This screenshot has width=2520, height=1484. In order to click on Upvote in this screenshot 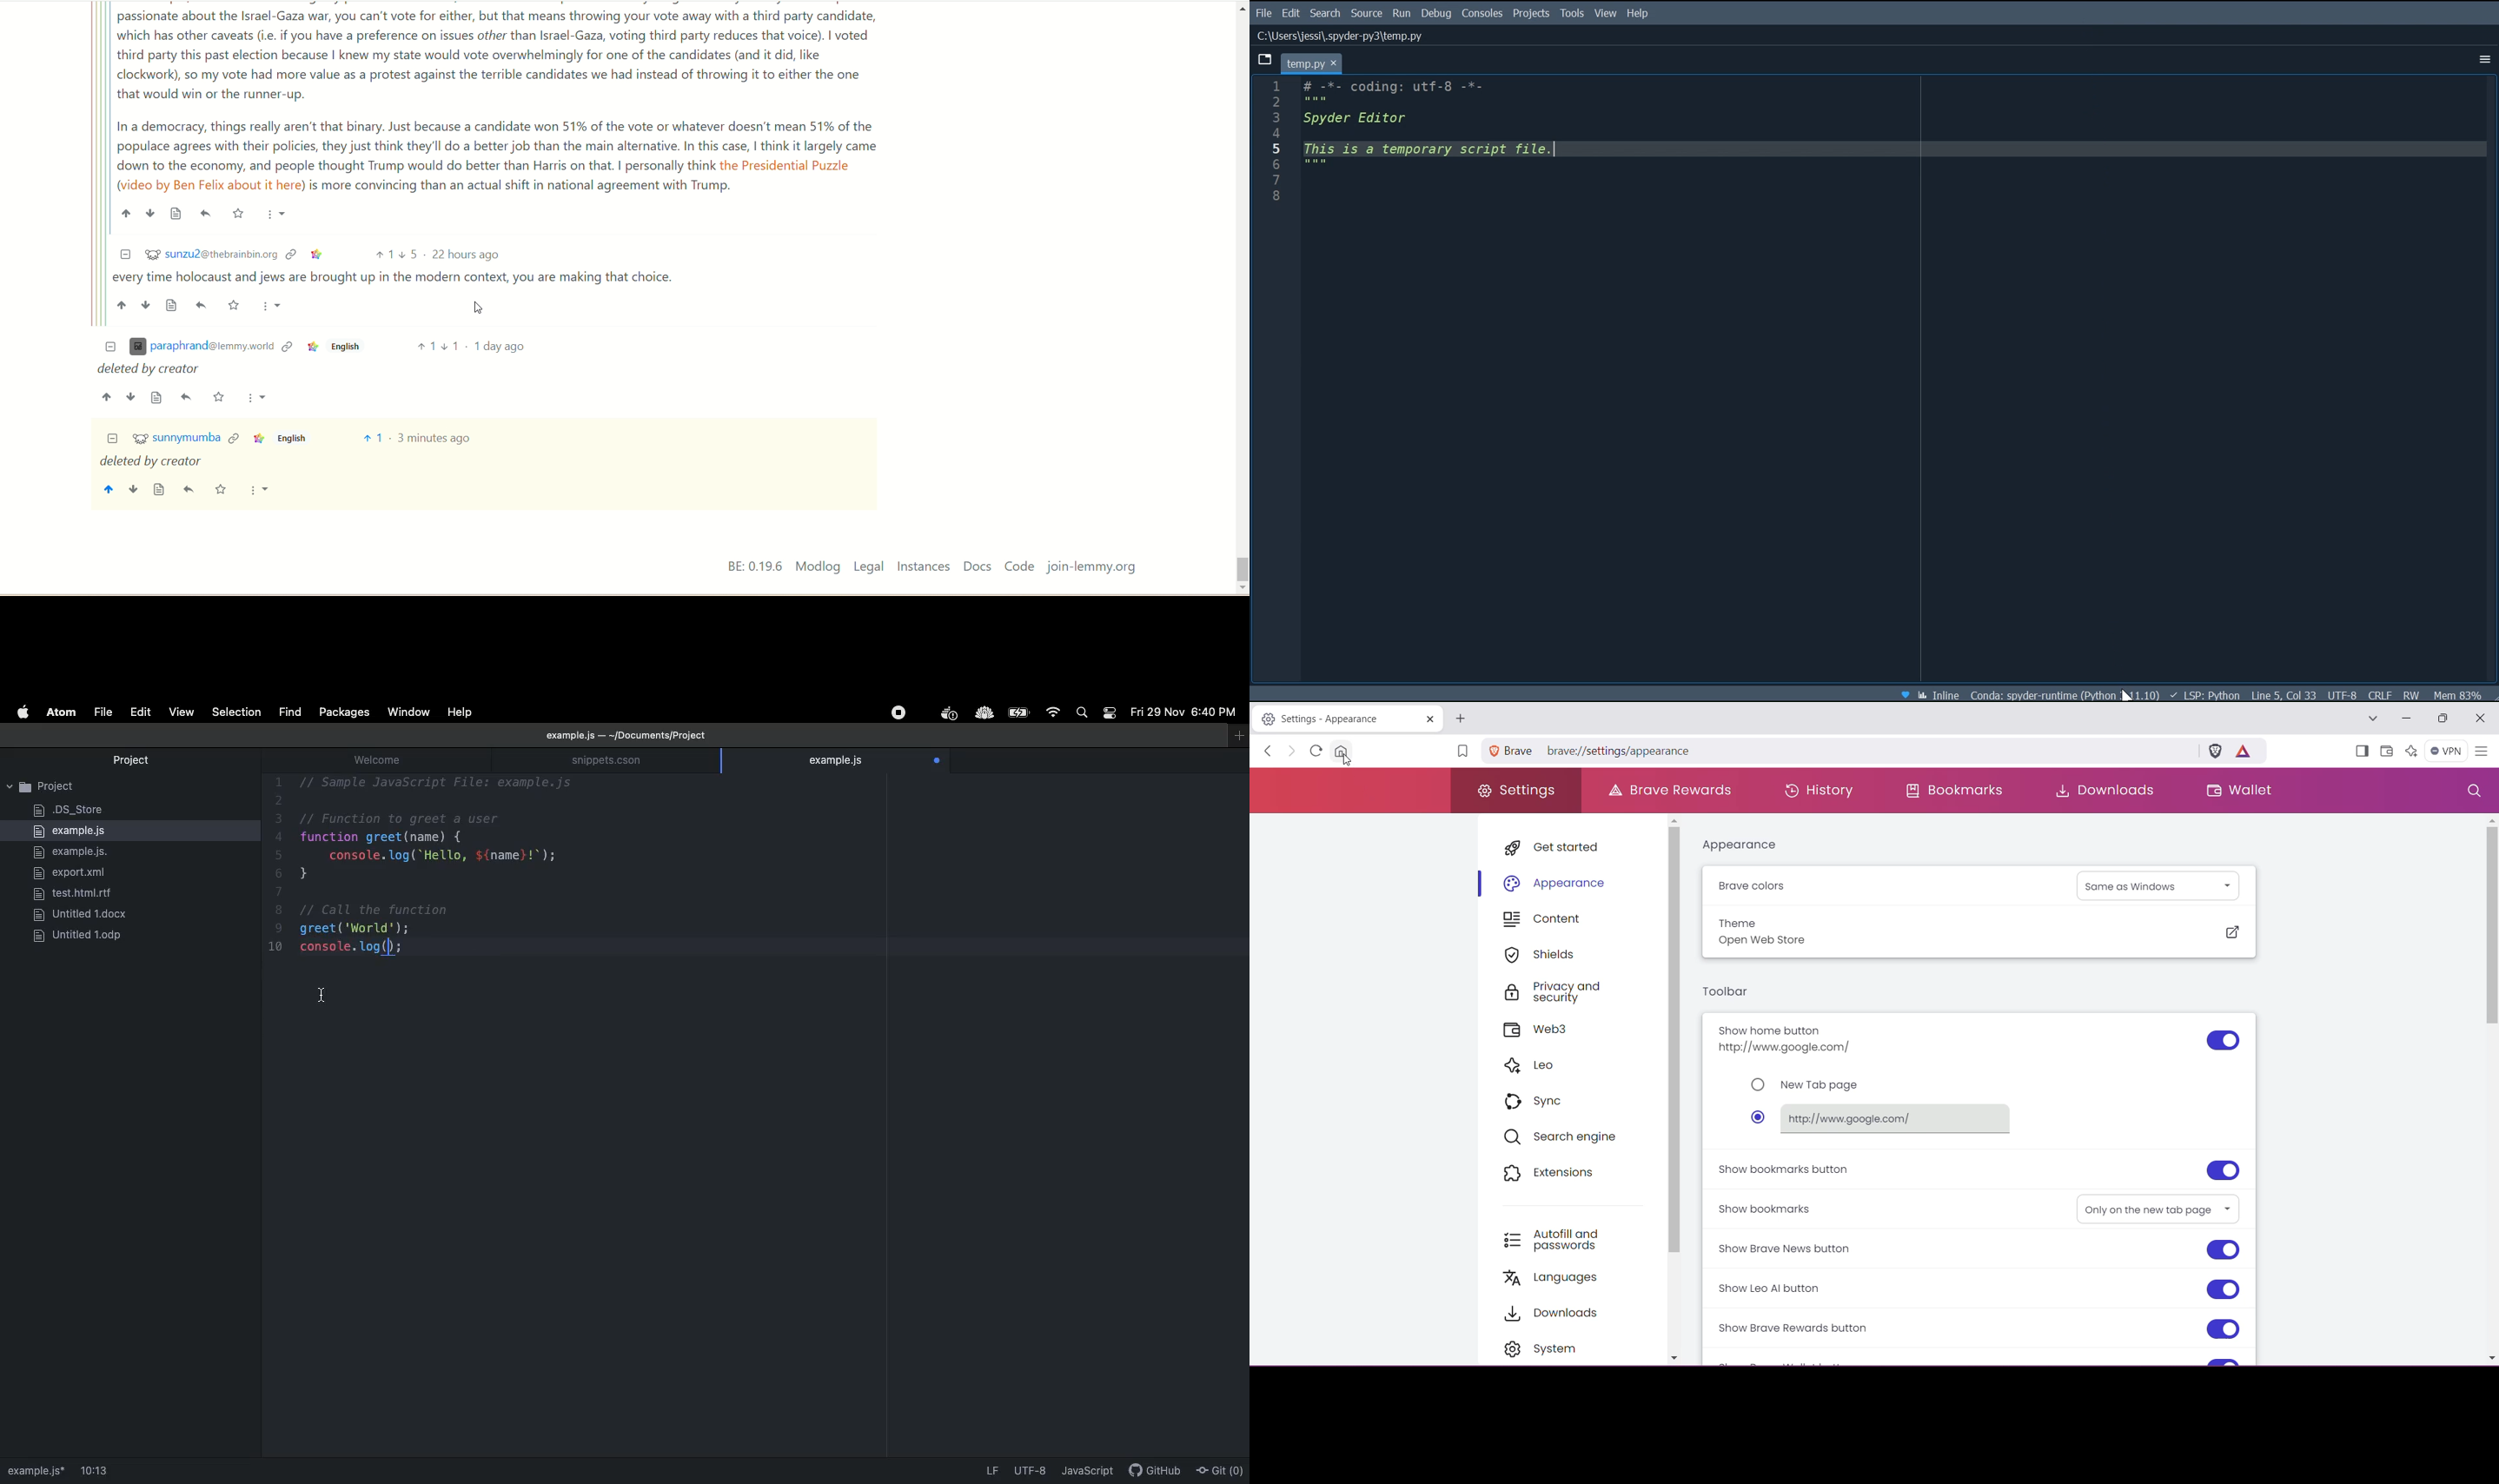, I will do `click(107, 397)`.